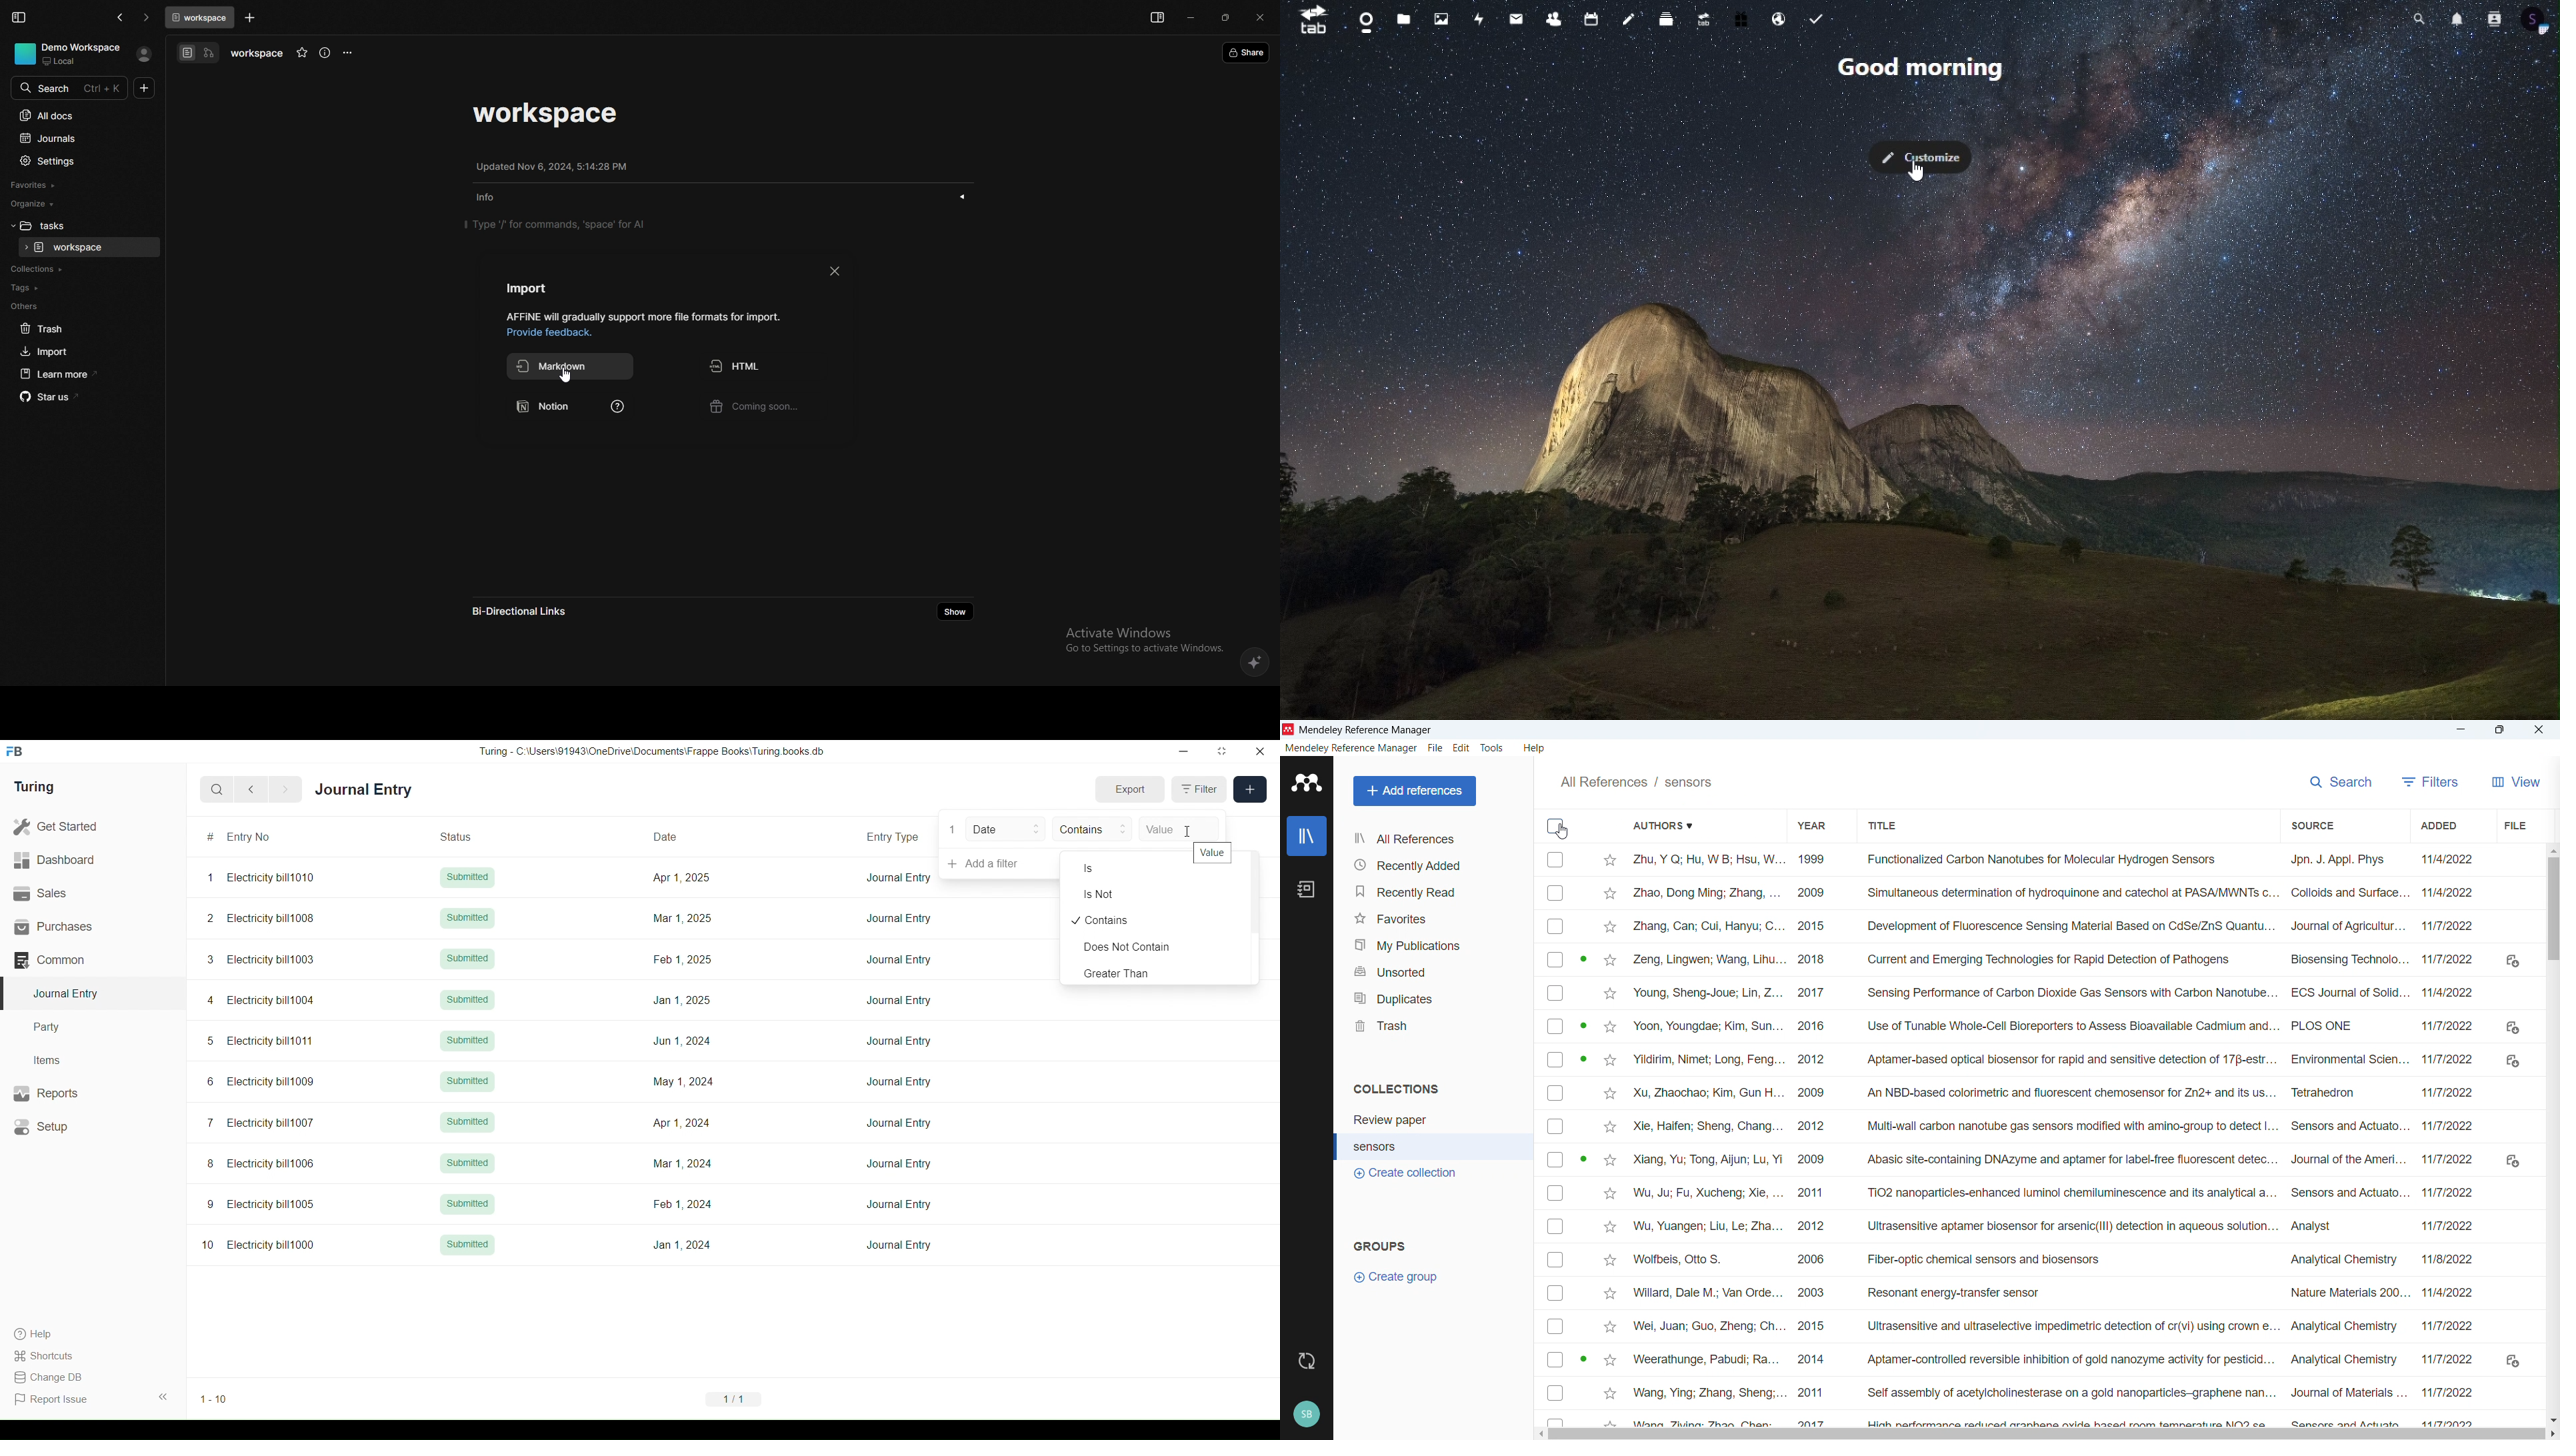 This screenshot has height=1456, width=2576. Describe the element at coordinates (261, 1204) in the screenshot. I see `9 Electricity bill1005` at that location.